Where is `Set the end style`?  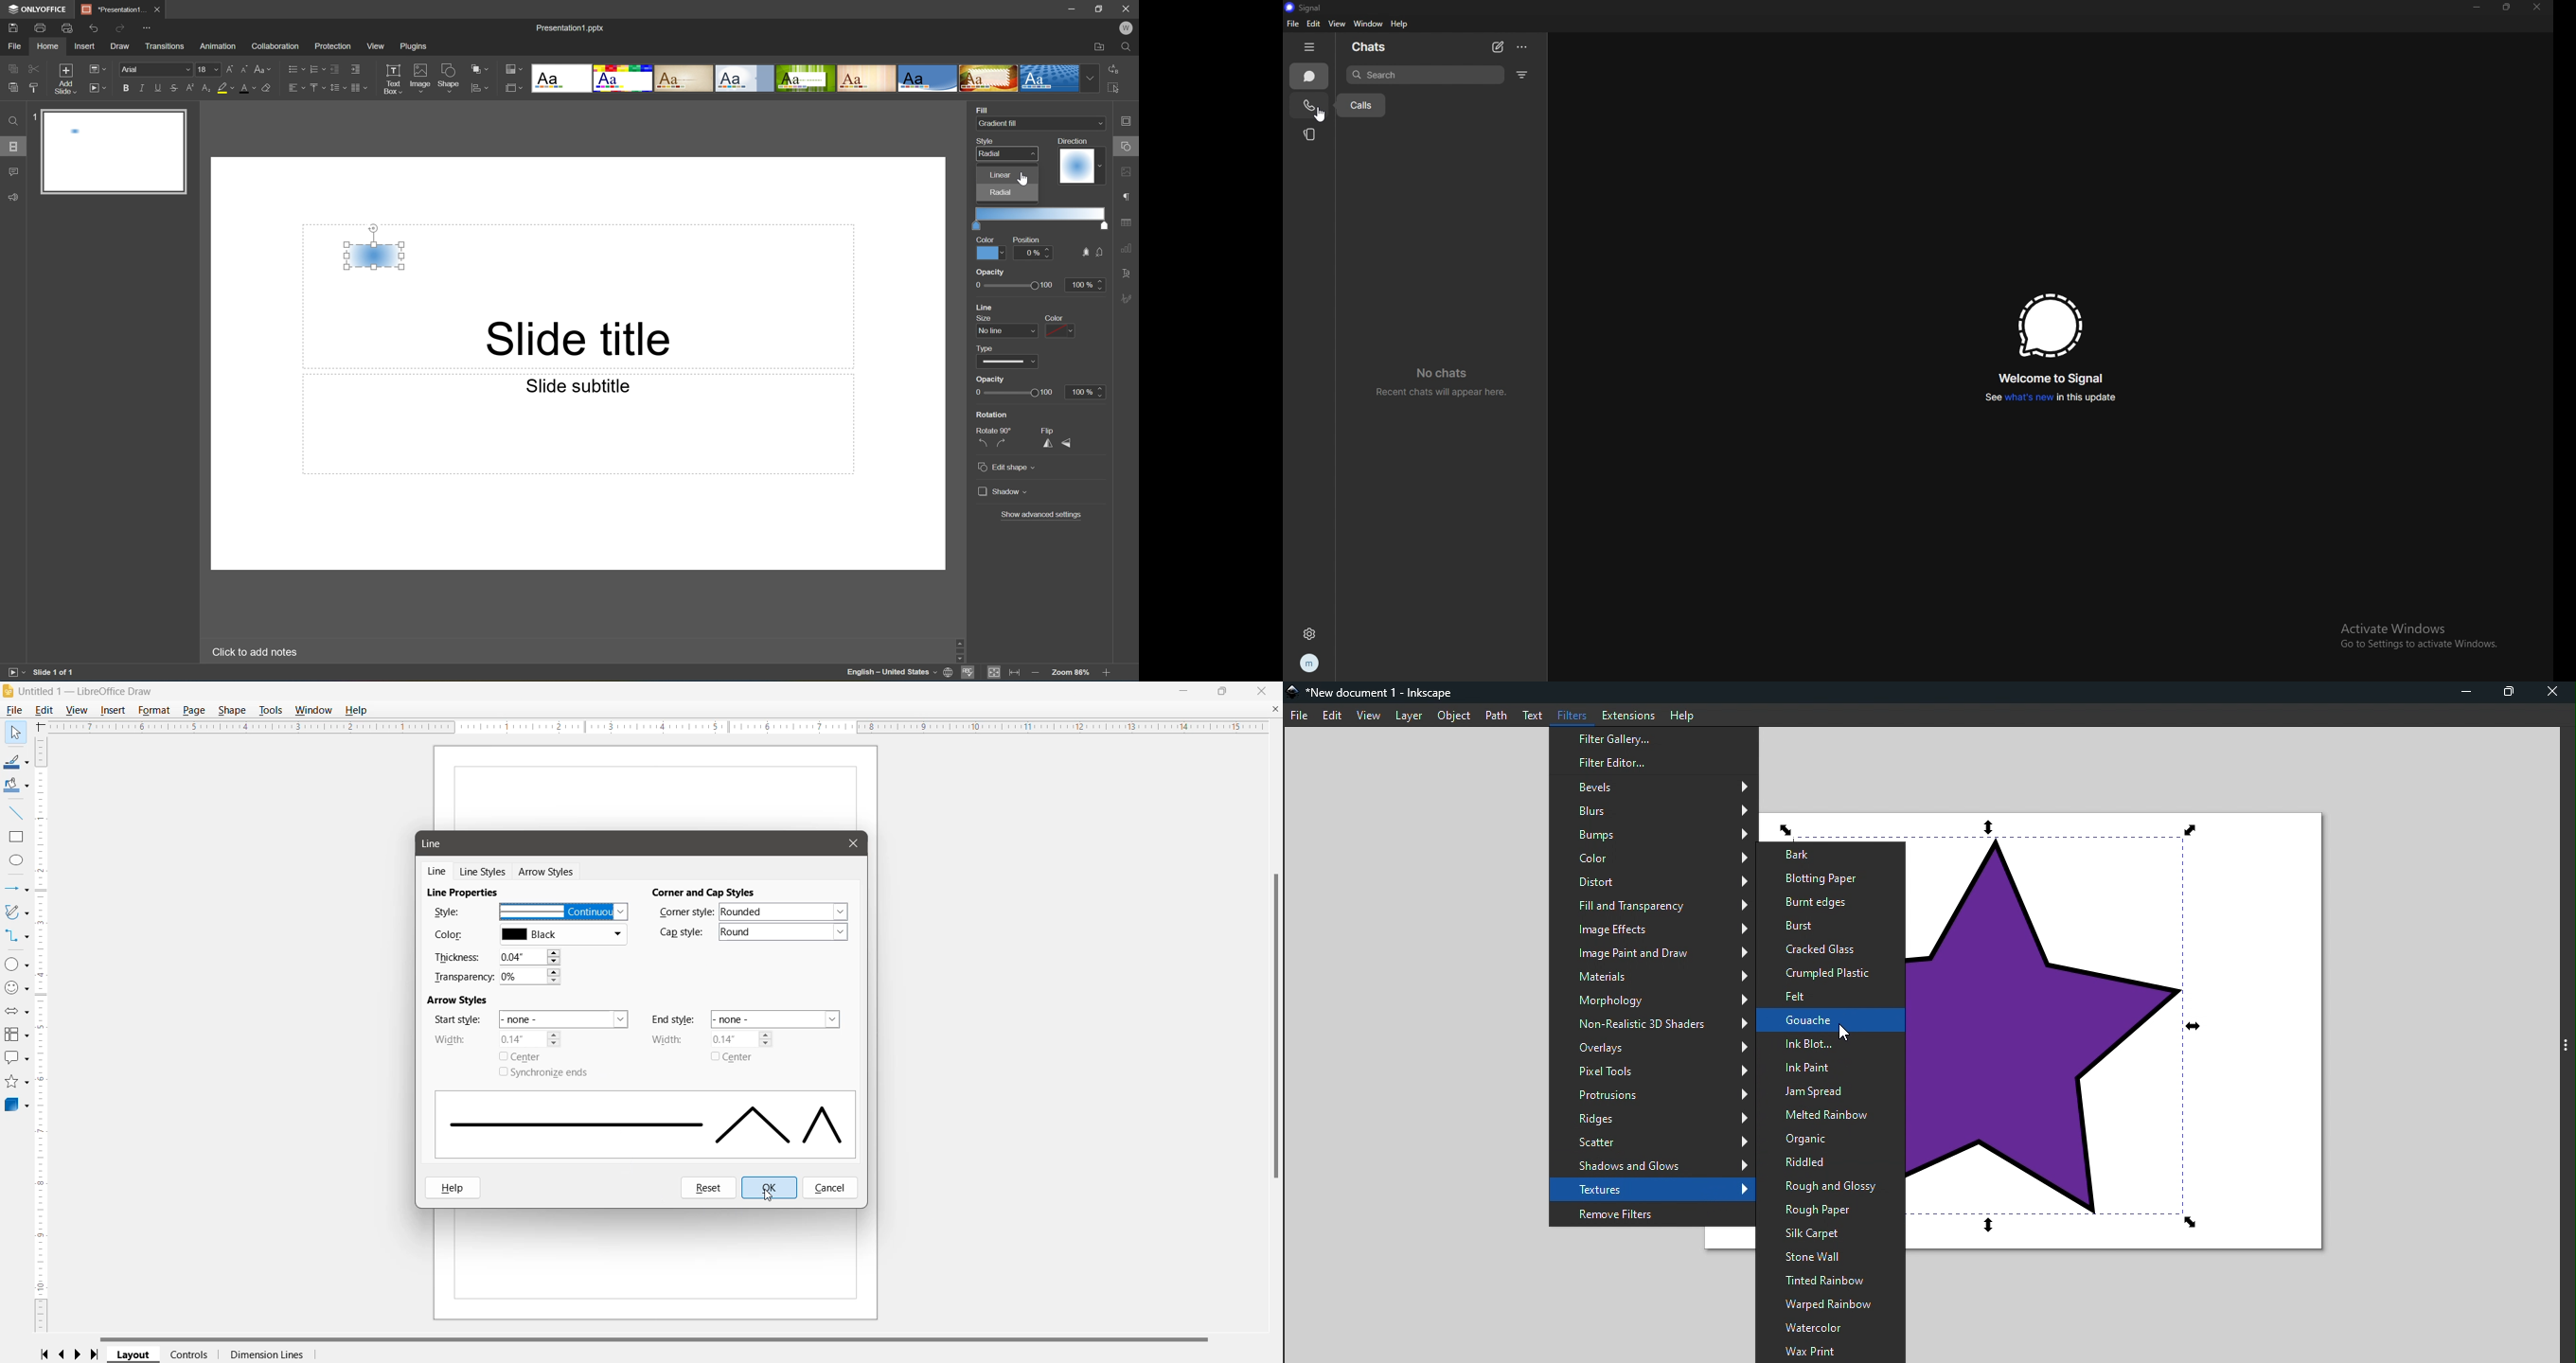 Set the end style is located at coordinates (776, 1020).